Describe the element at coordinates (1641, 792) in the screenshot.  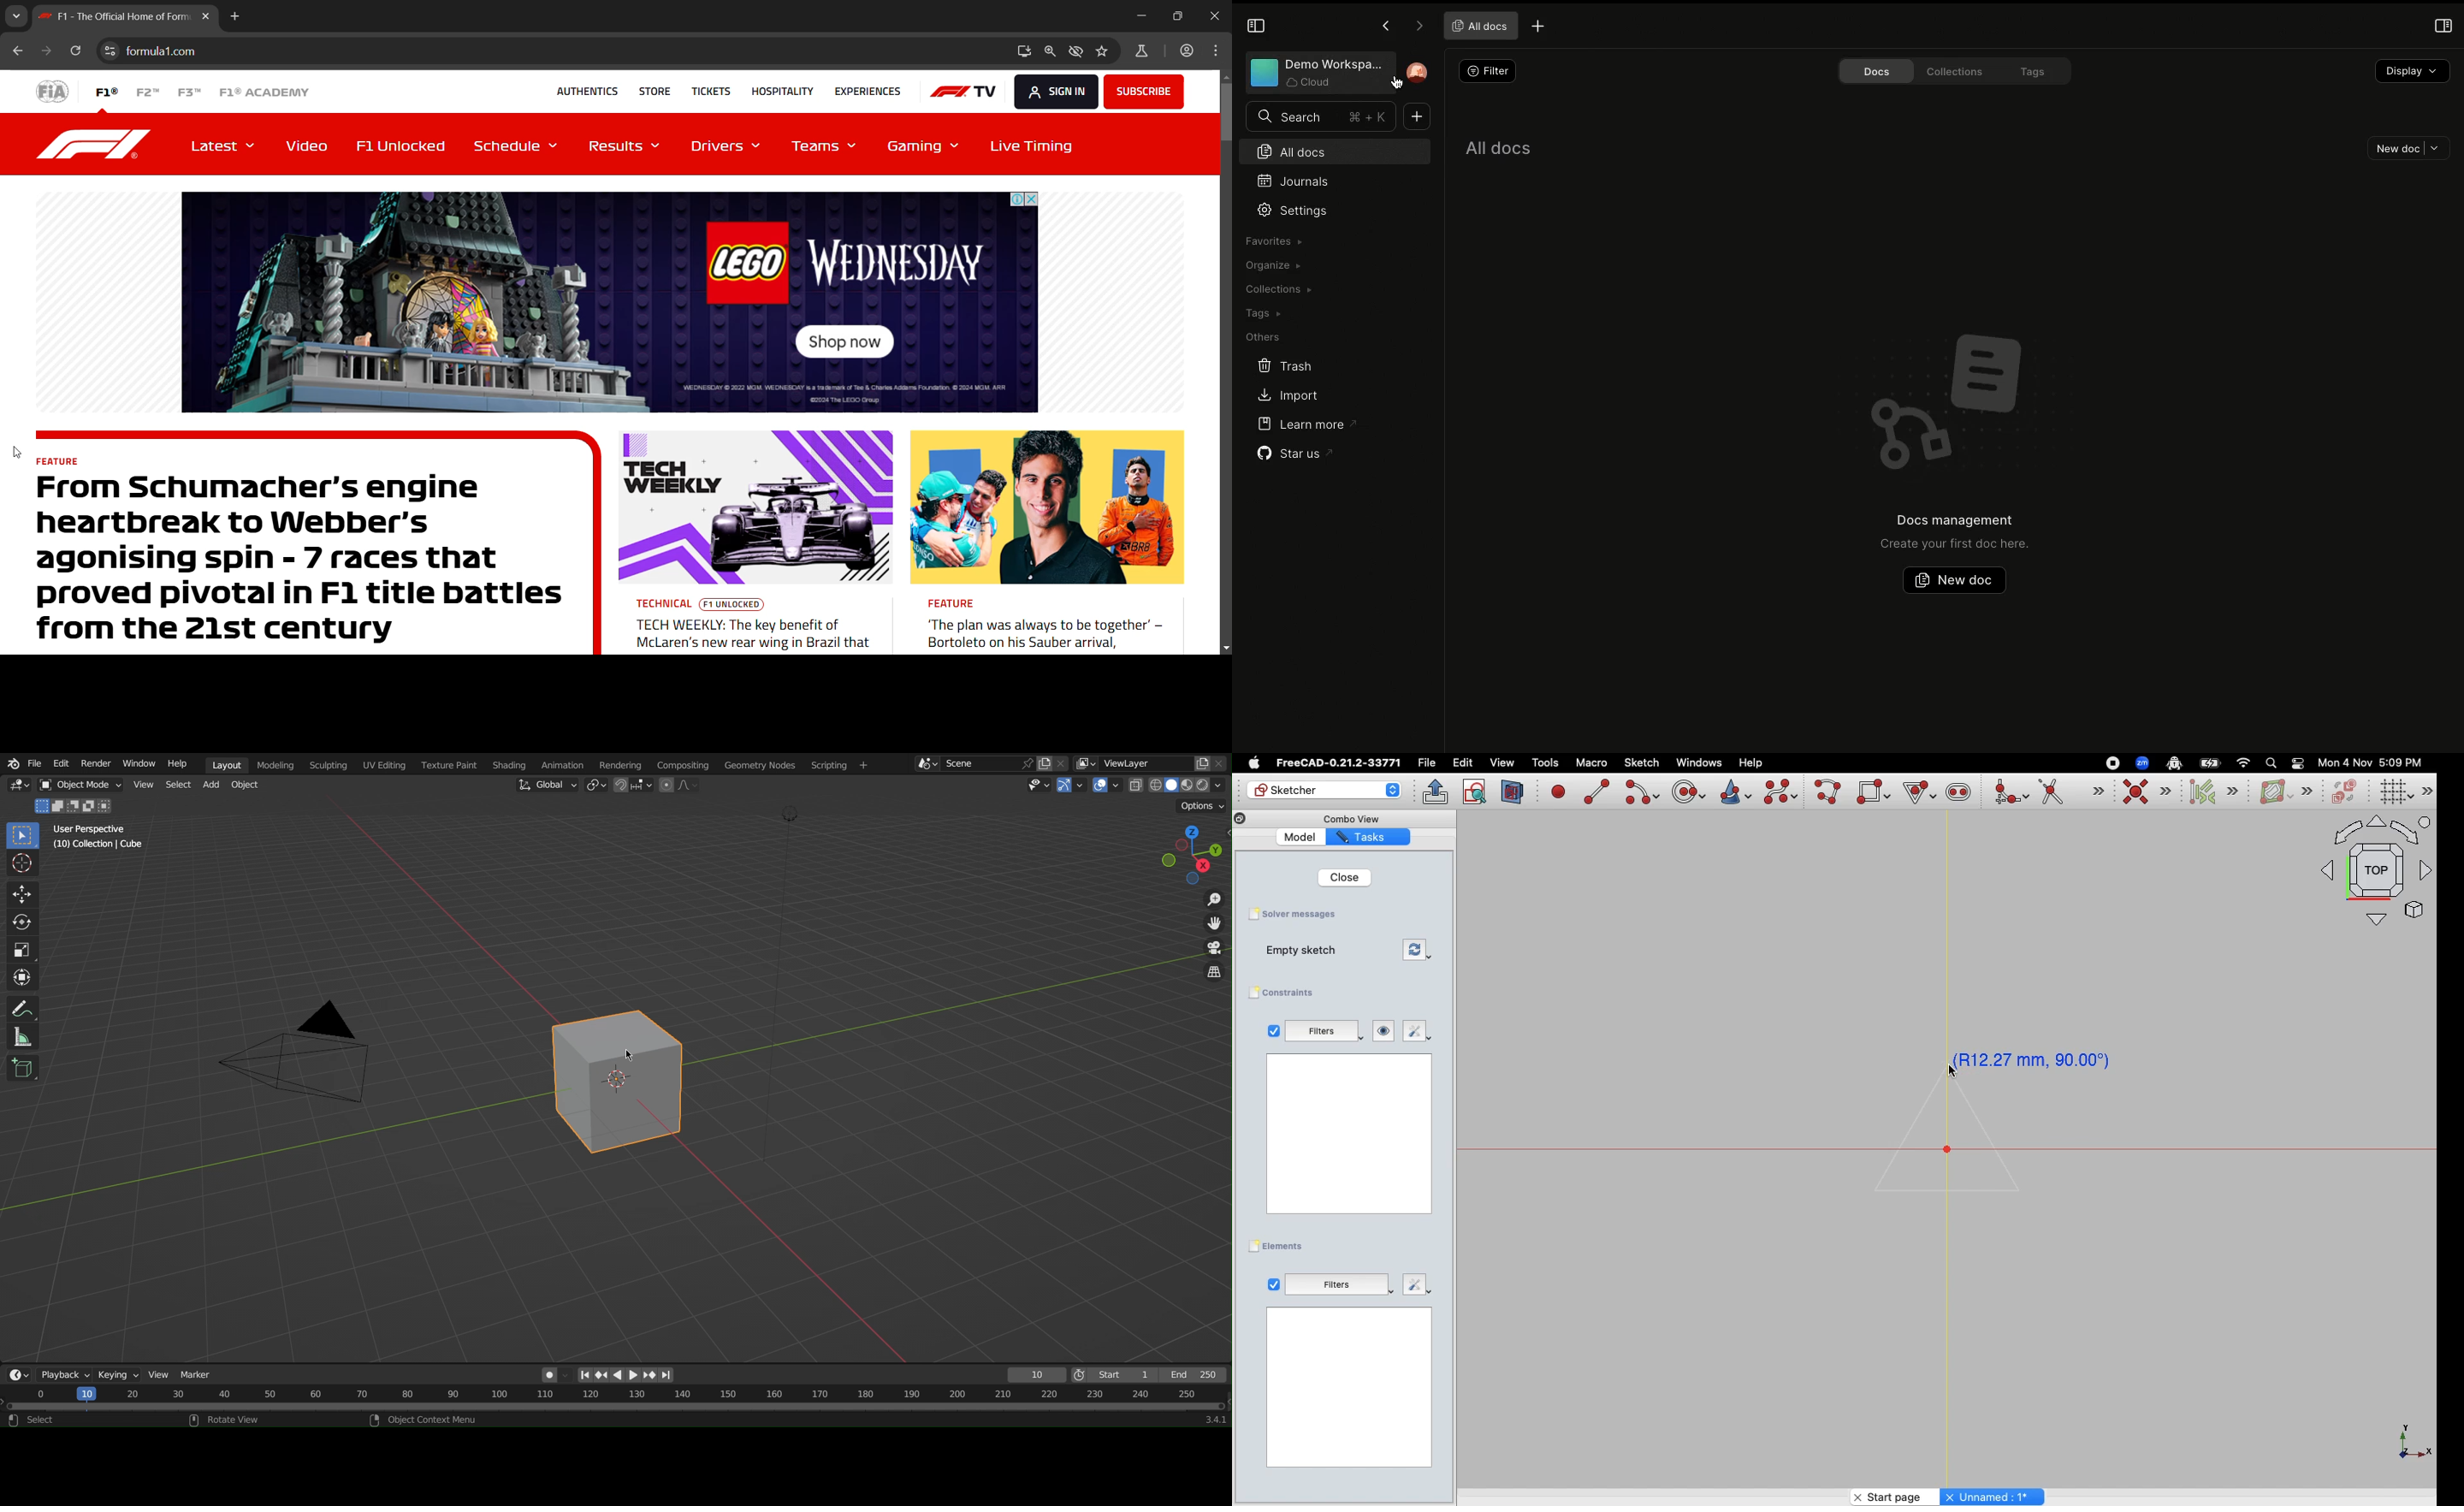
I see `Create arc` at that location.